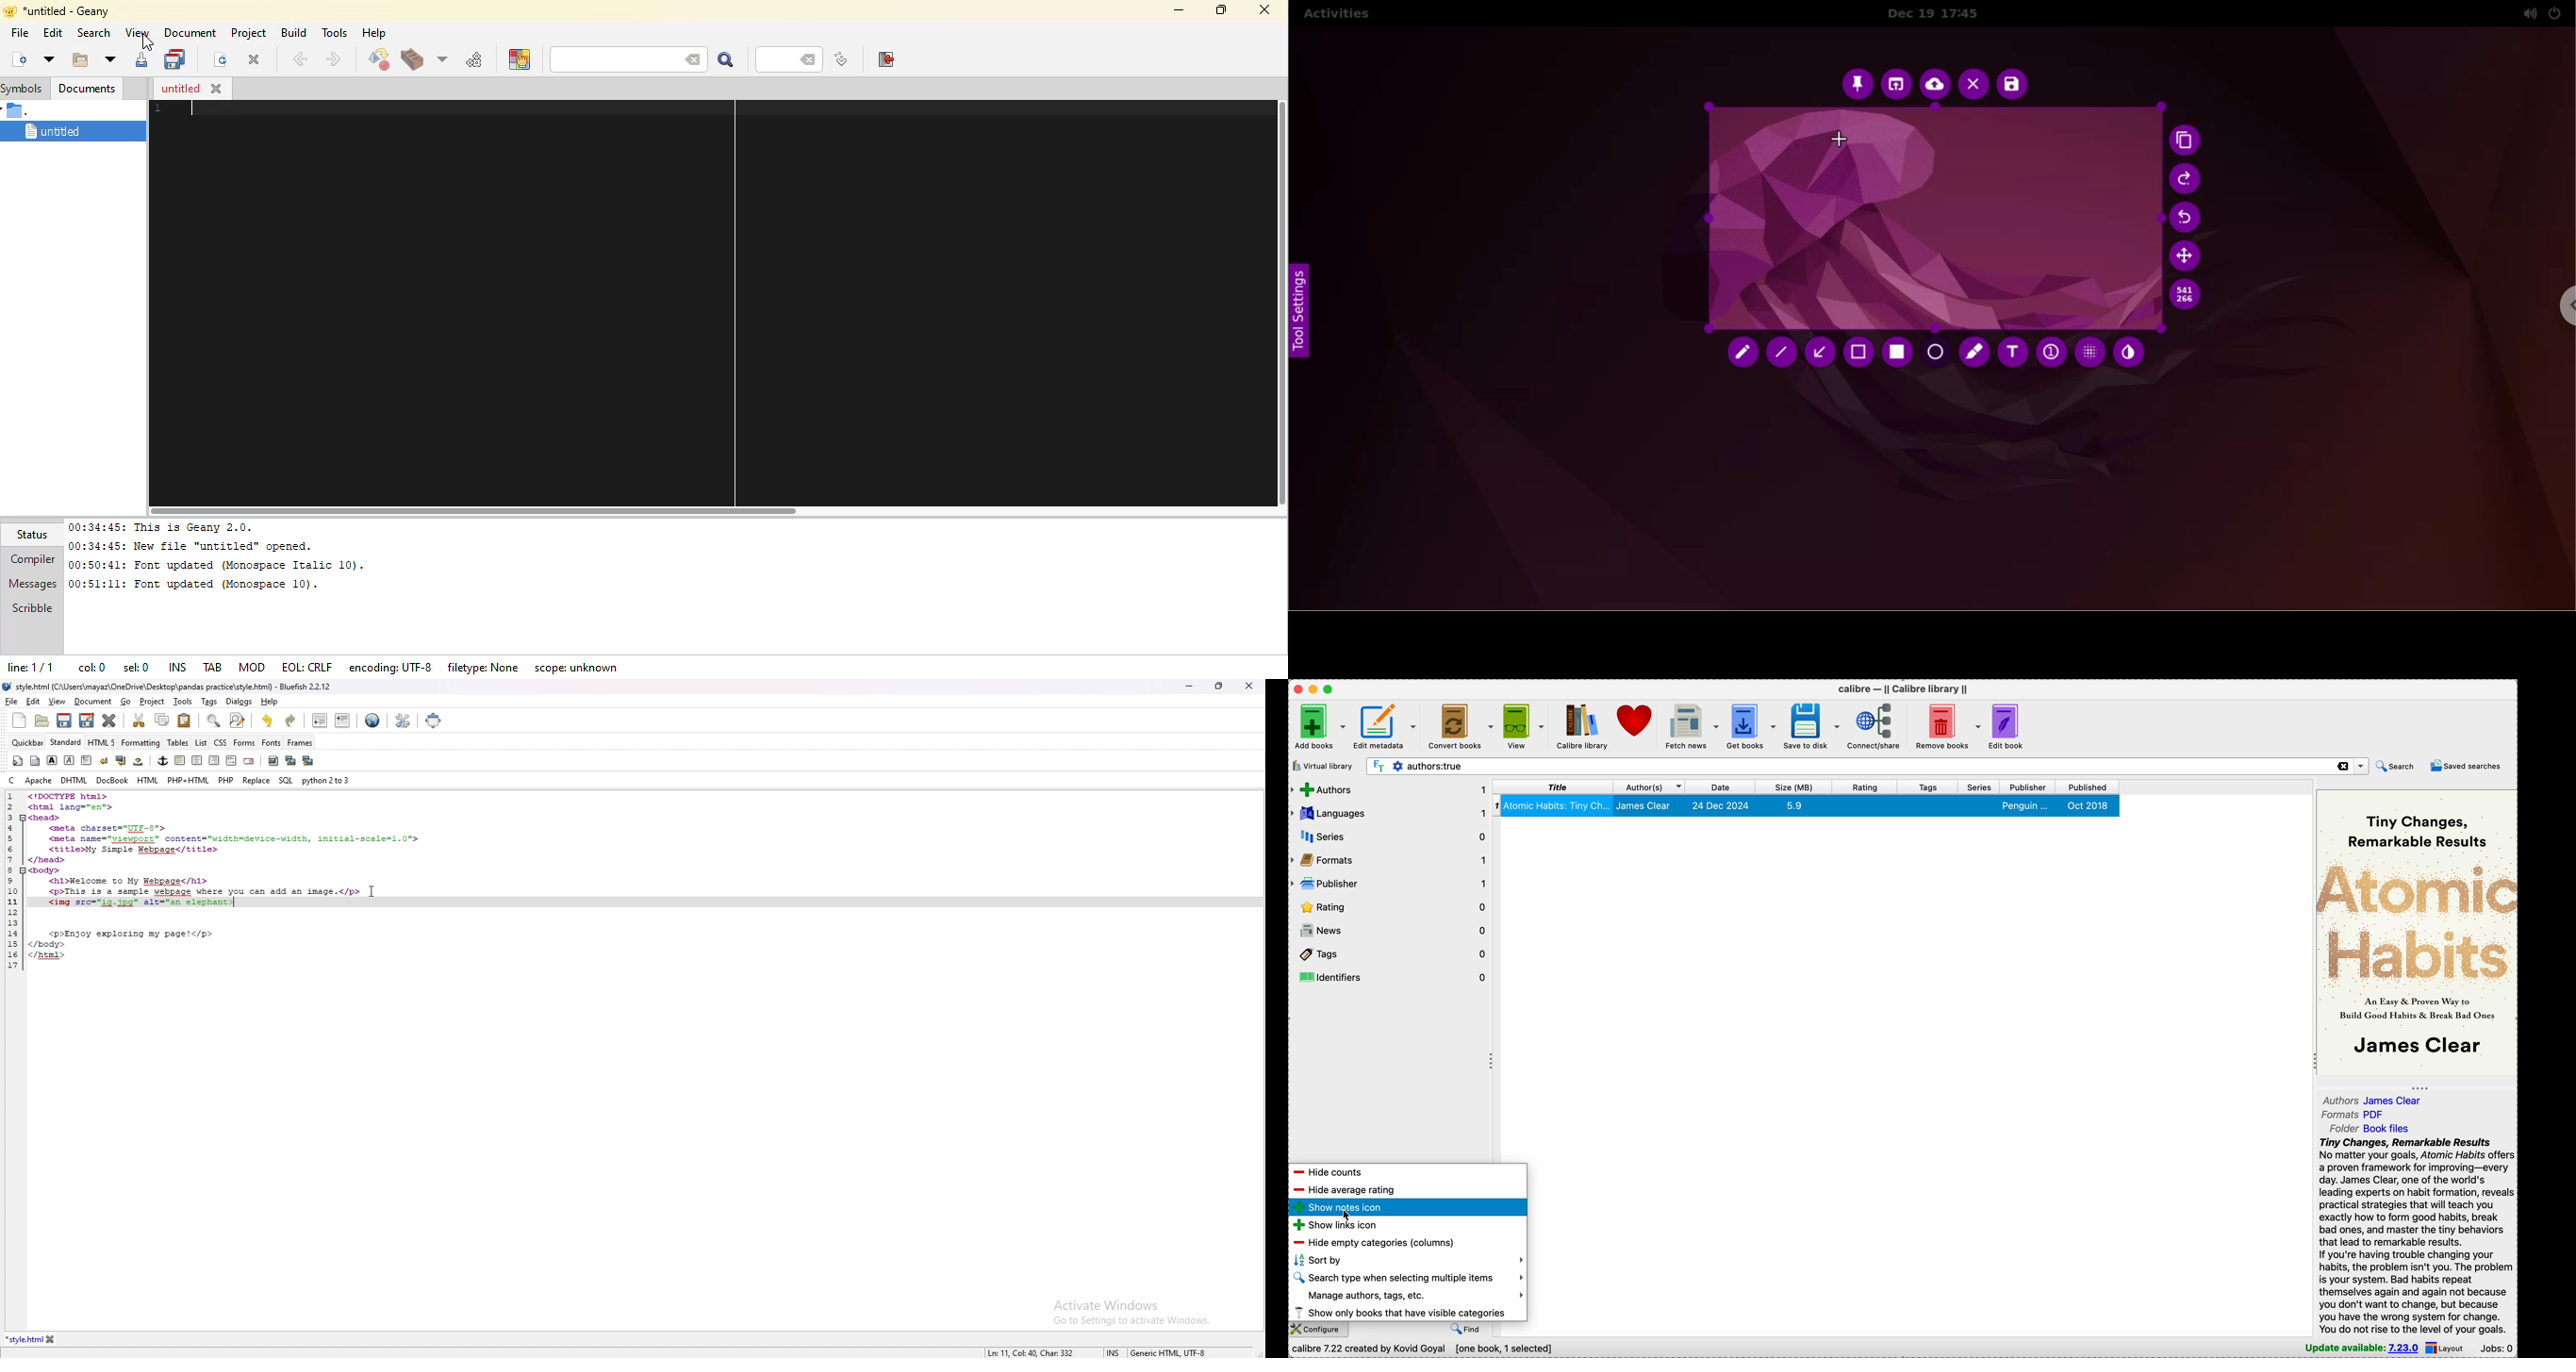 The width and height of the screenshot is (2576, 1372). Describe the element at coordinates (1389, 930) in the screenshot. I see `news` at that location.